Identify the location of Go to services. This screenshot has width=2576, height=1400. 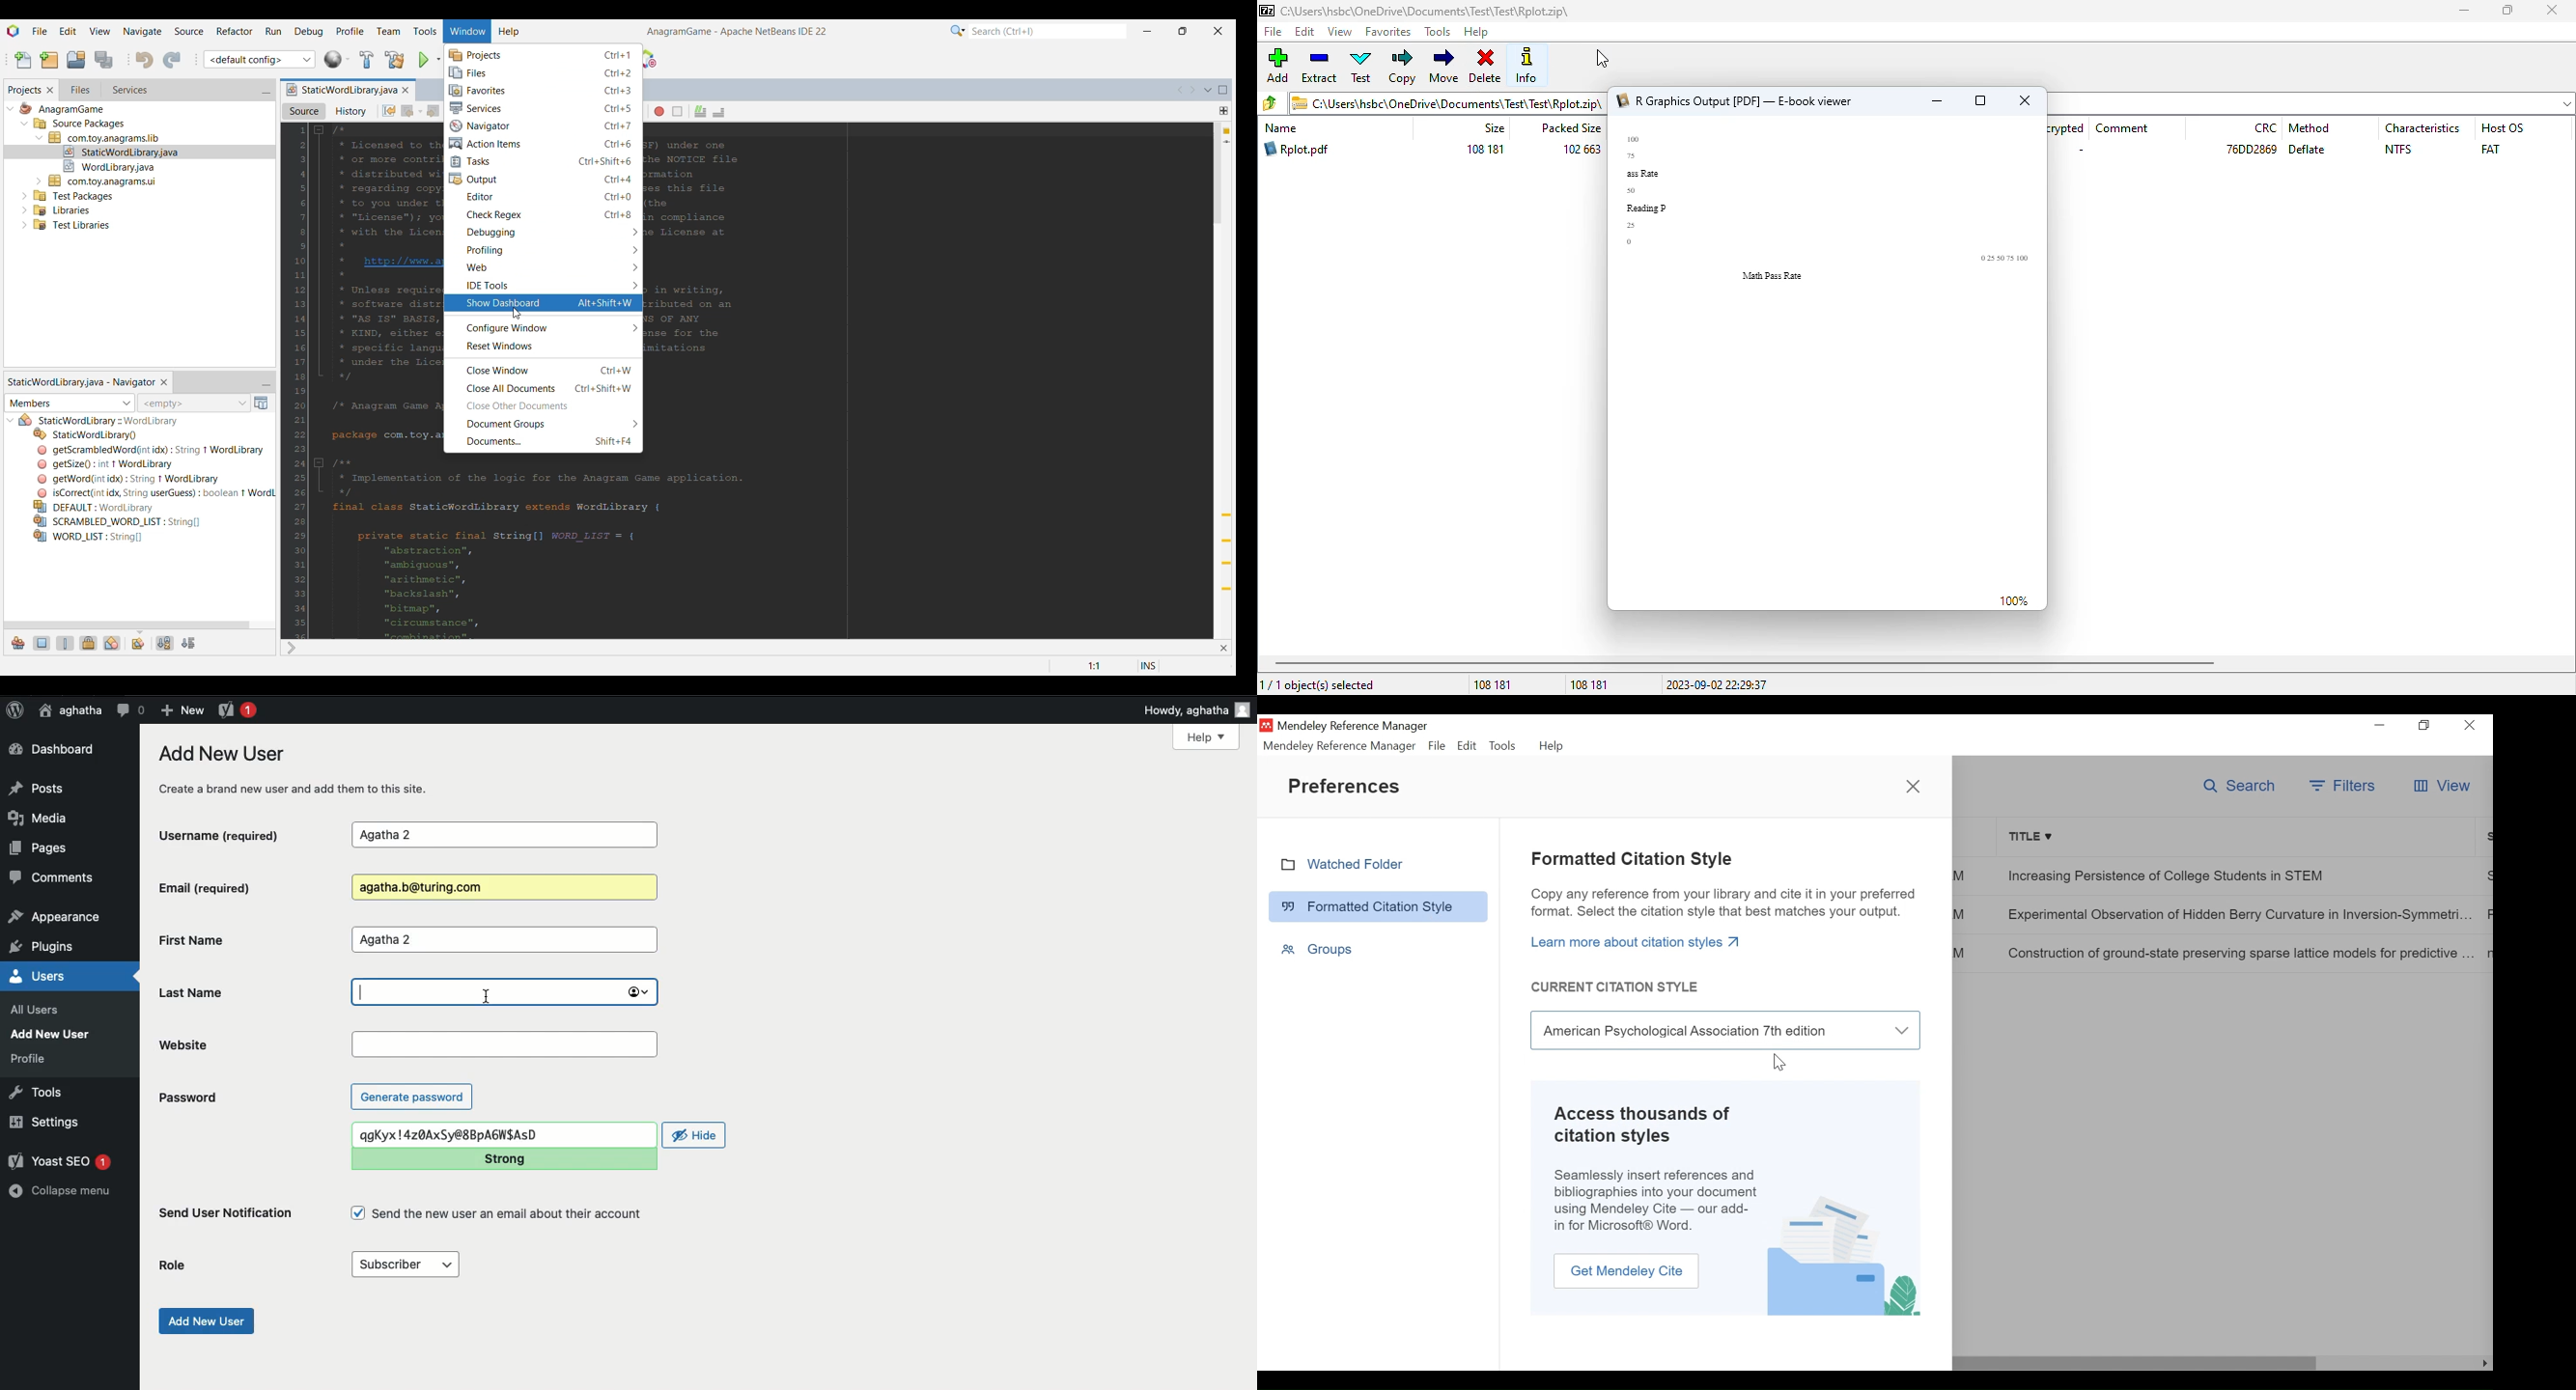
(129, 90).